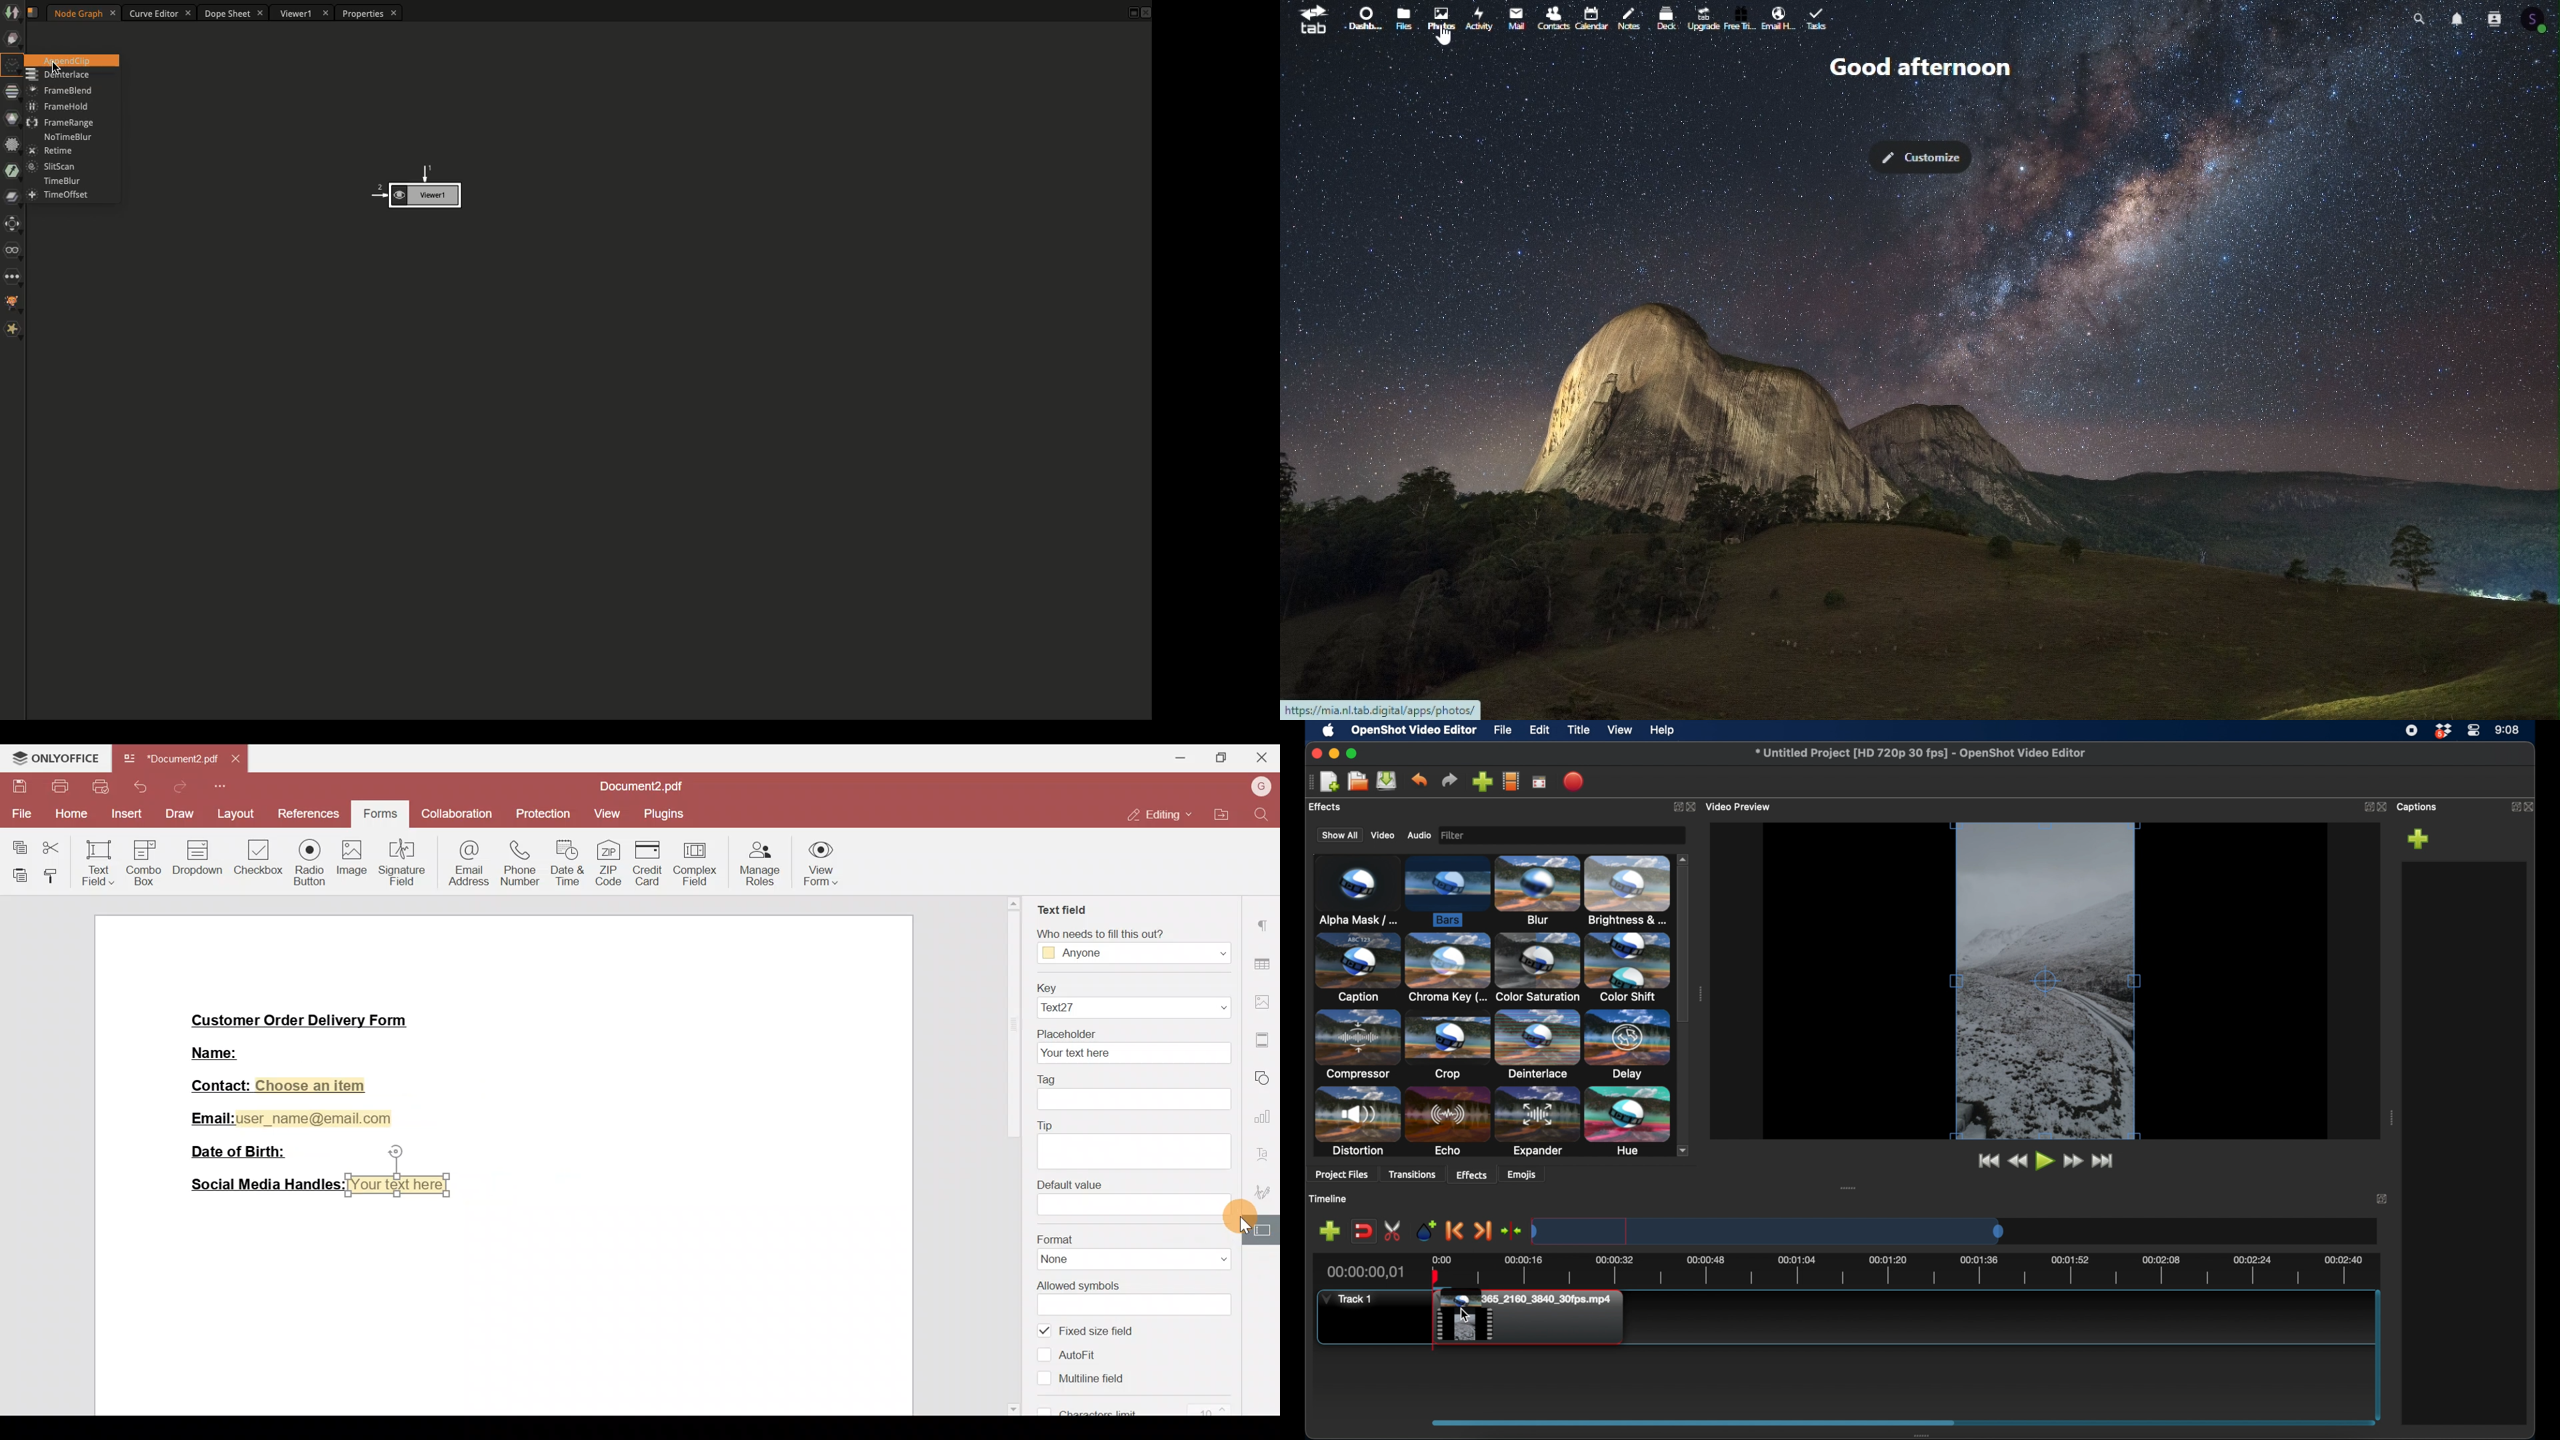 The image size is (2576, 1456). I want to click on Your text here, so click(401, 1185).